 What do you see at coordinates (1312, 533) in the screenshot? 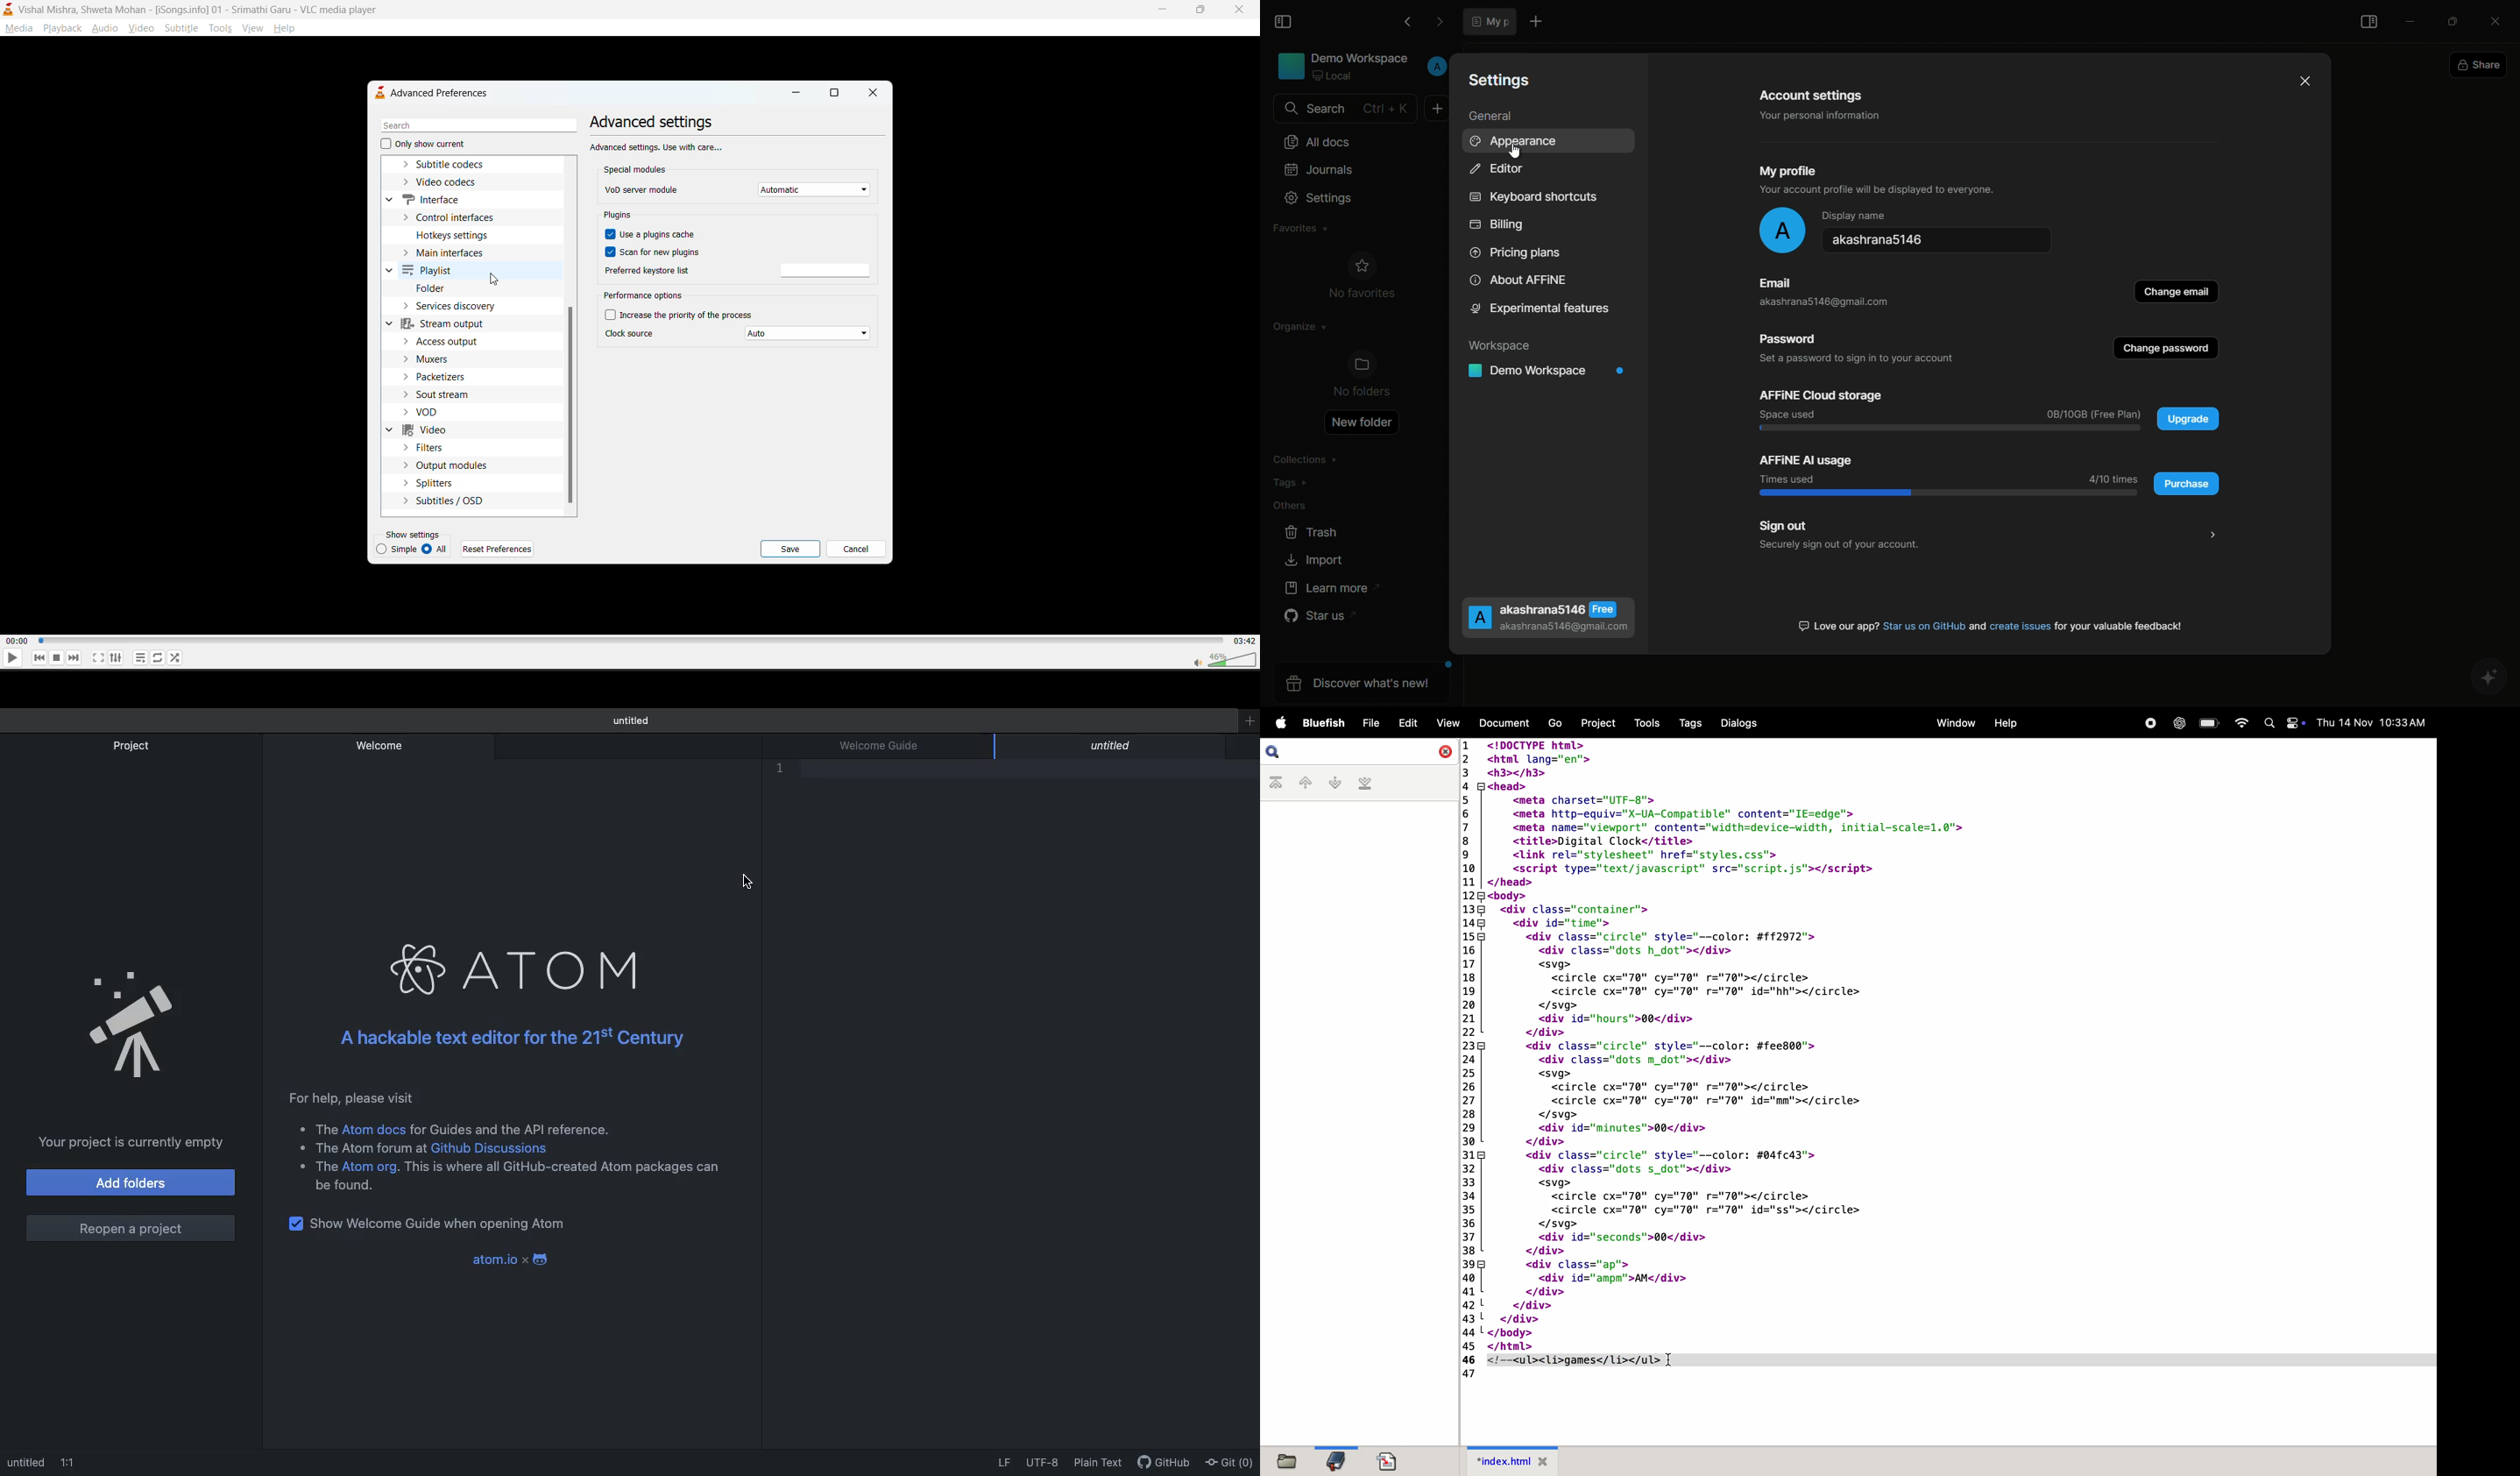
I see `trash` at bounding box center [1312, 533].